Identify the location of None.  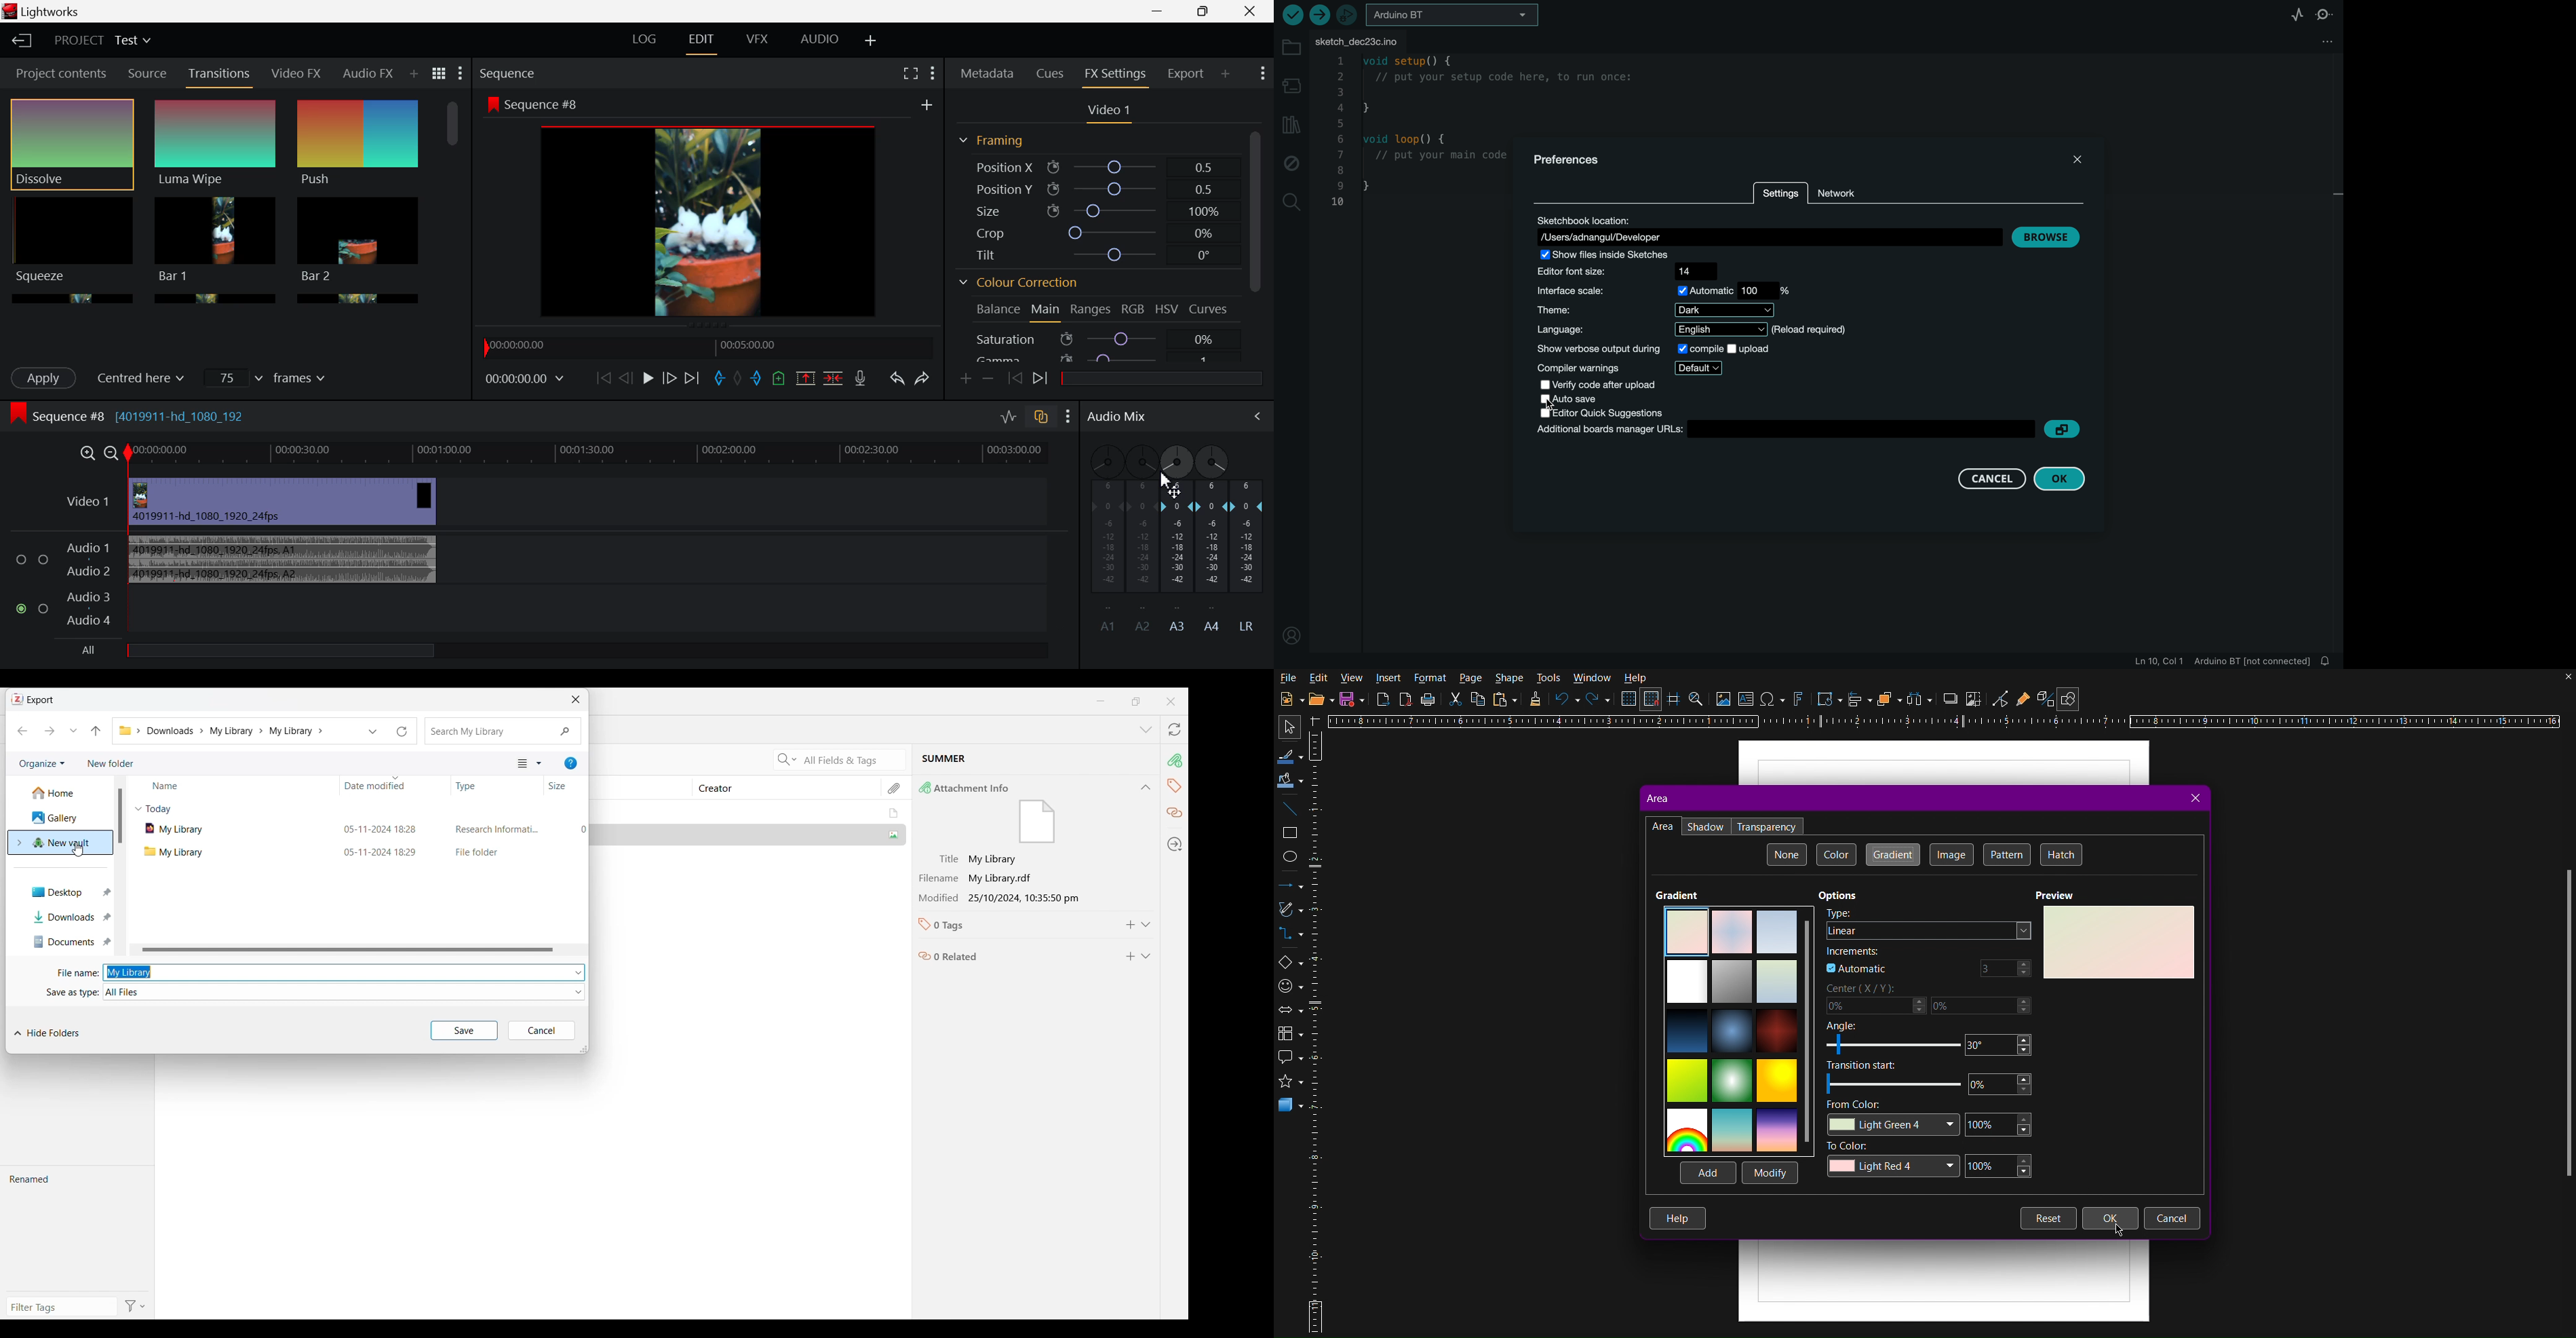
(1787, 854).